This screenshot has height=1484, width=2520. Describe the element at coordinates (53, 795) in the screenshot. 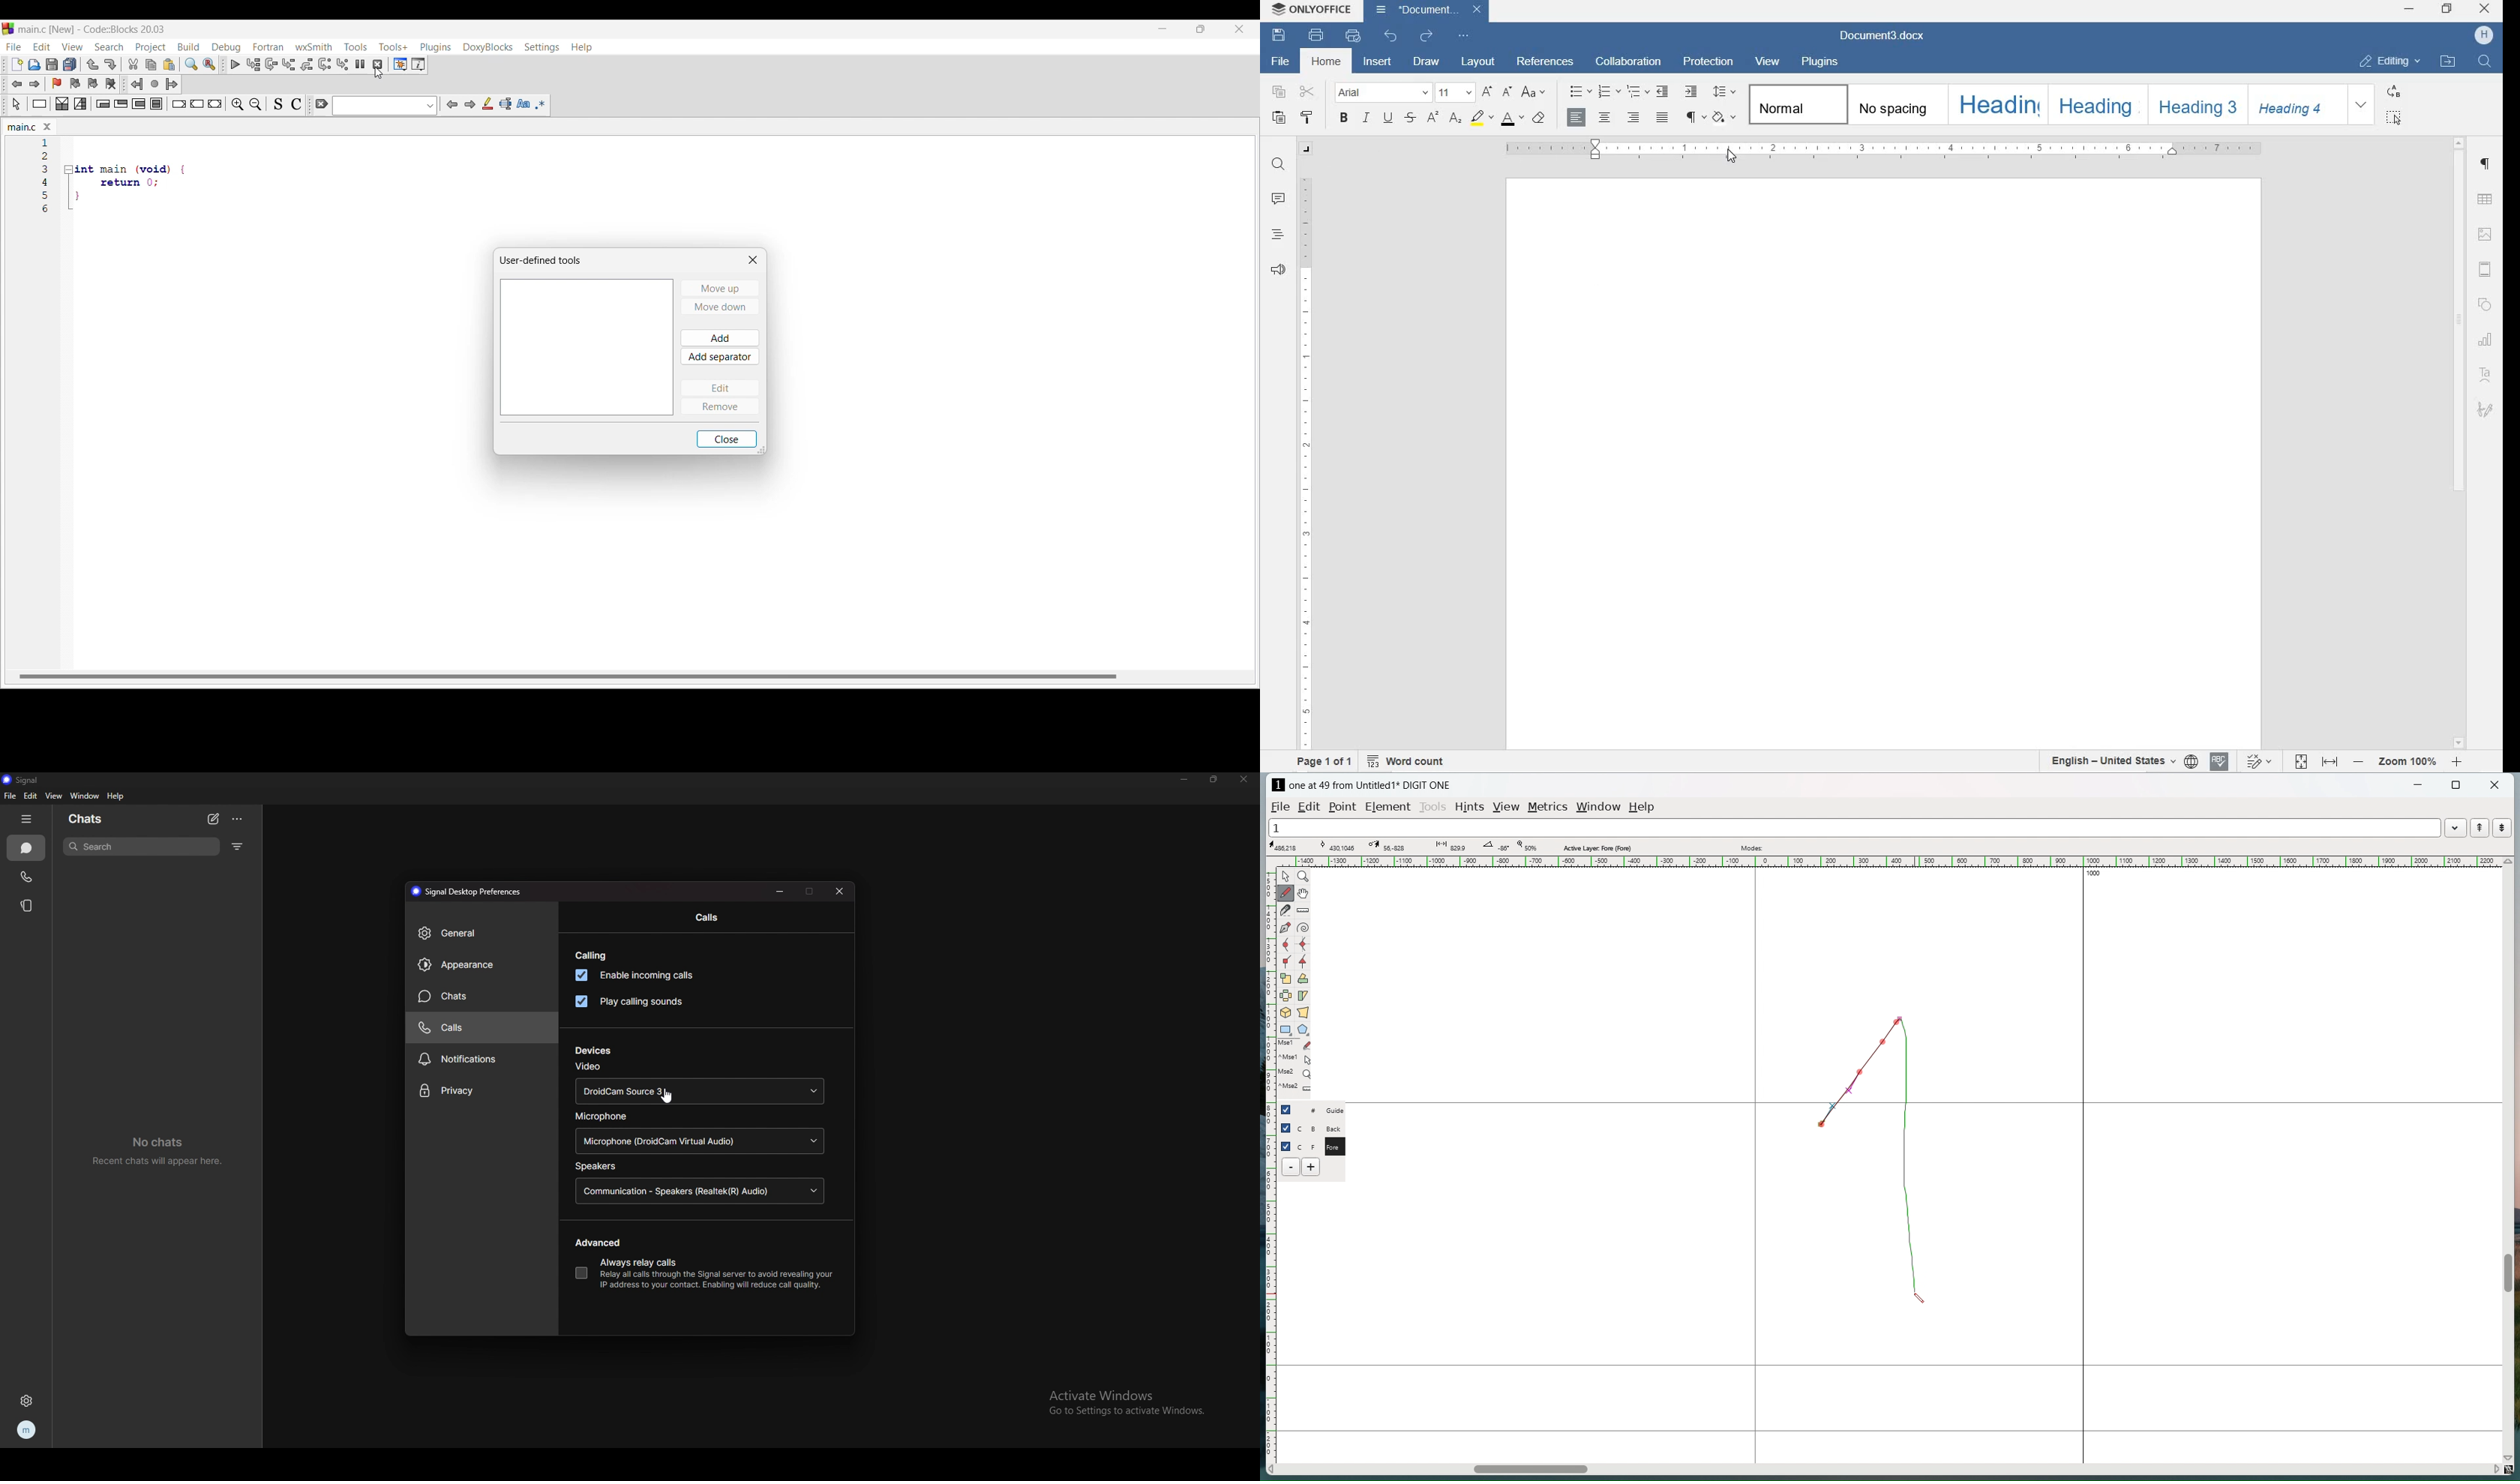

I see `view` at that location.